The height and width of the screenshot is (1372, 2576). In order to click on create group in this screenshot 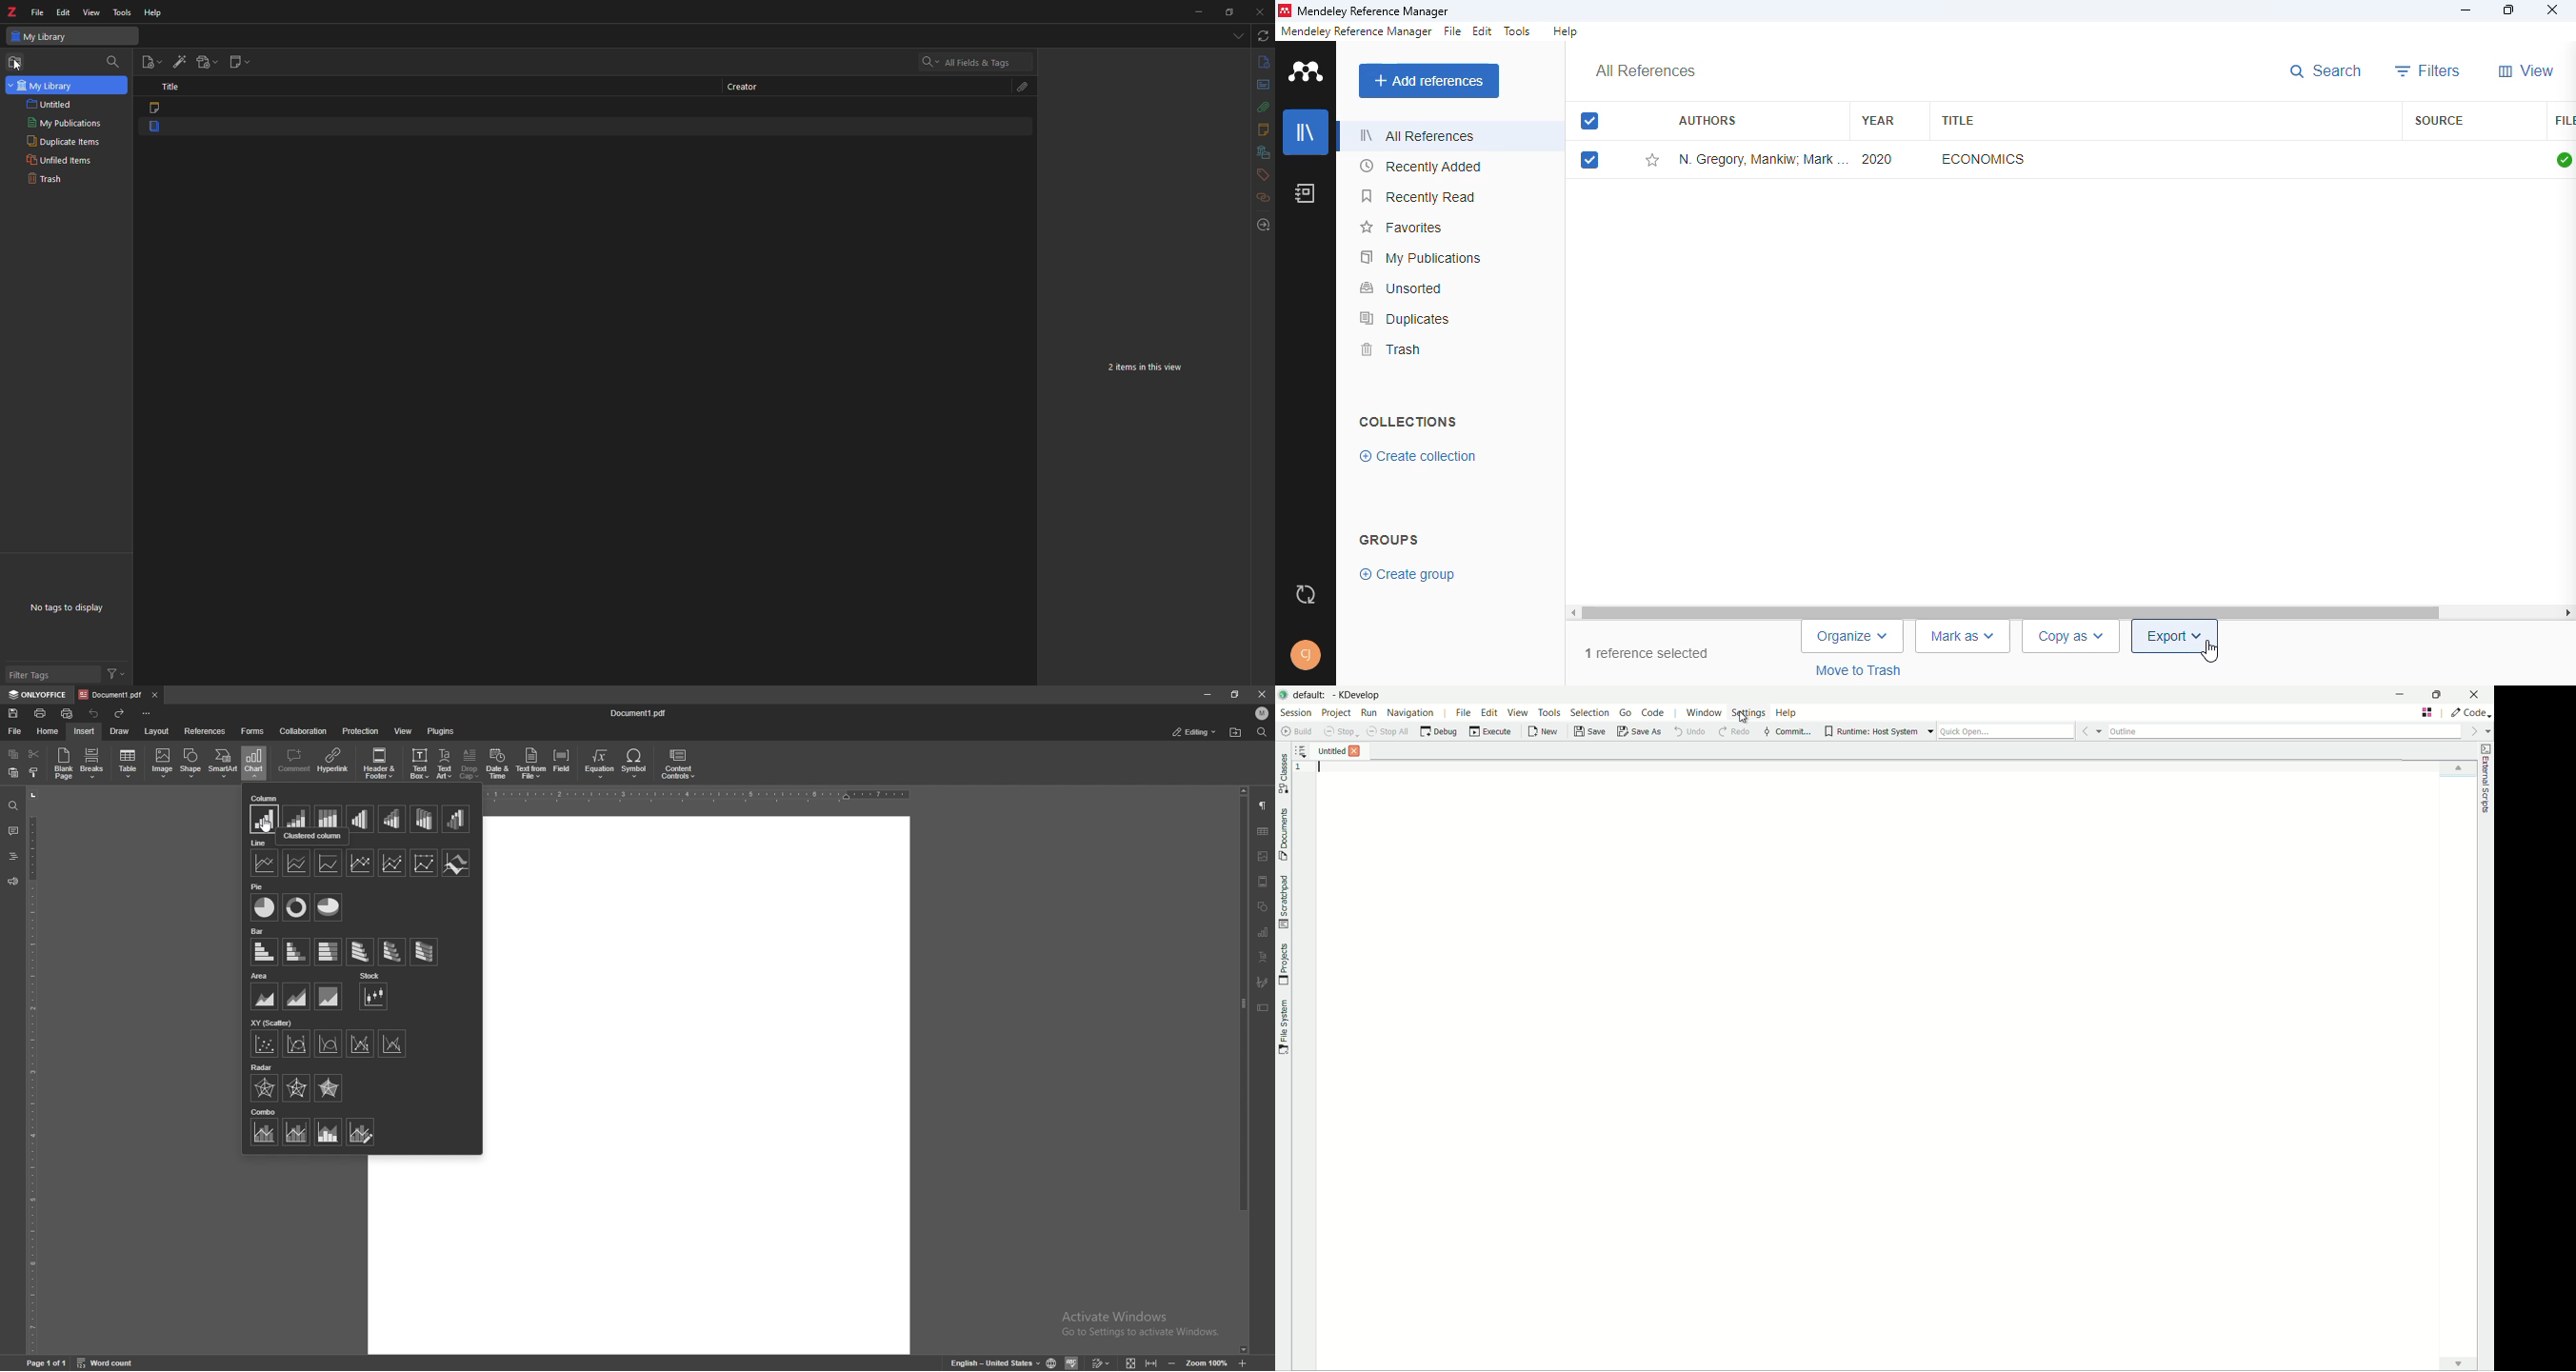, I will do `click(1408, 575)`.